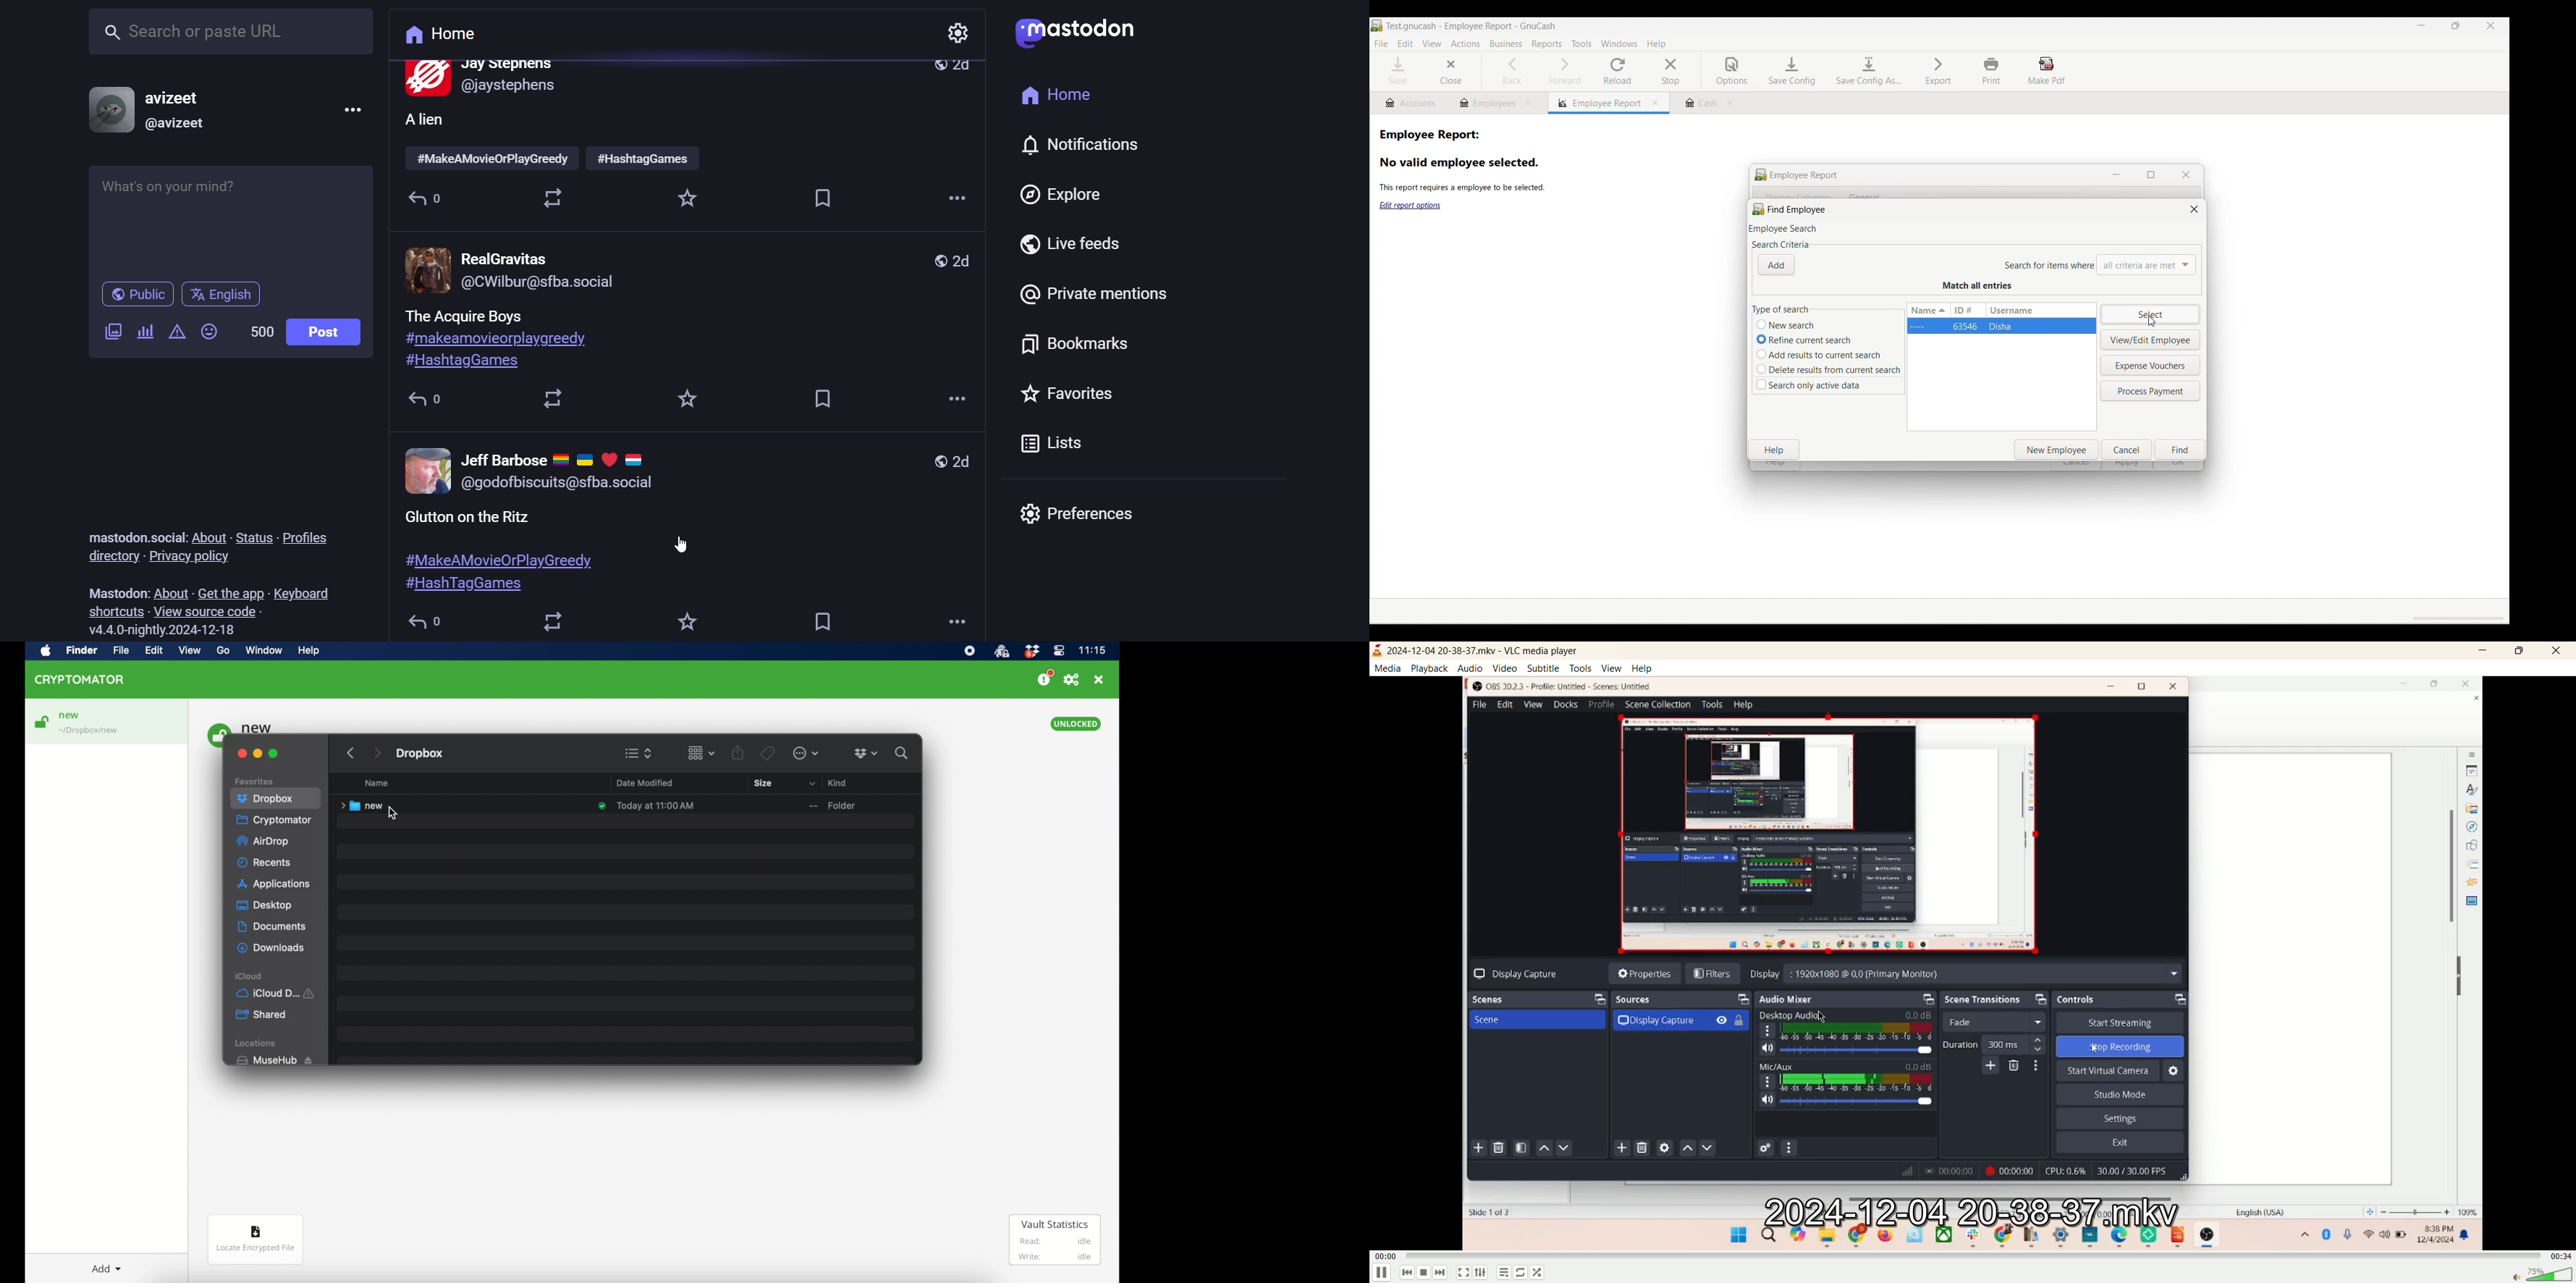 This screenshot has width=2576, height=1288. Describe the element at coordinates (1073, 341) in the screenshot. I see `bookmark` at that location.